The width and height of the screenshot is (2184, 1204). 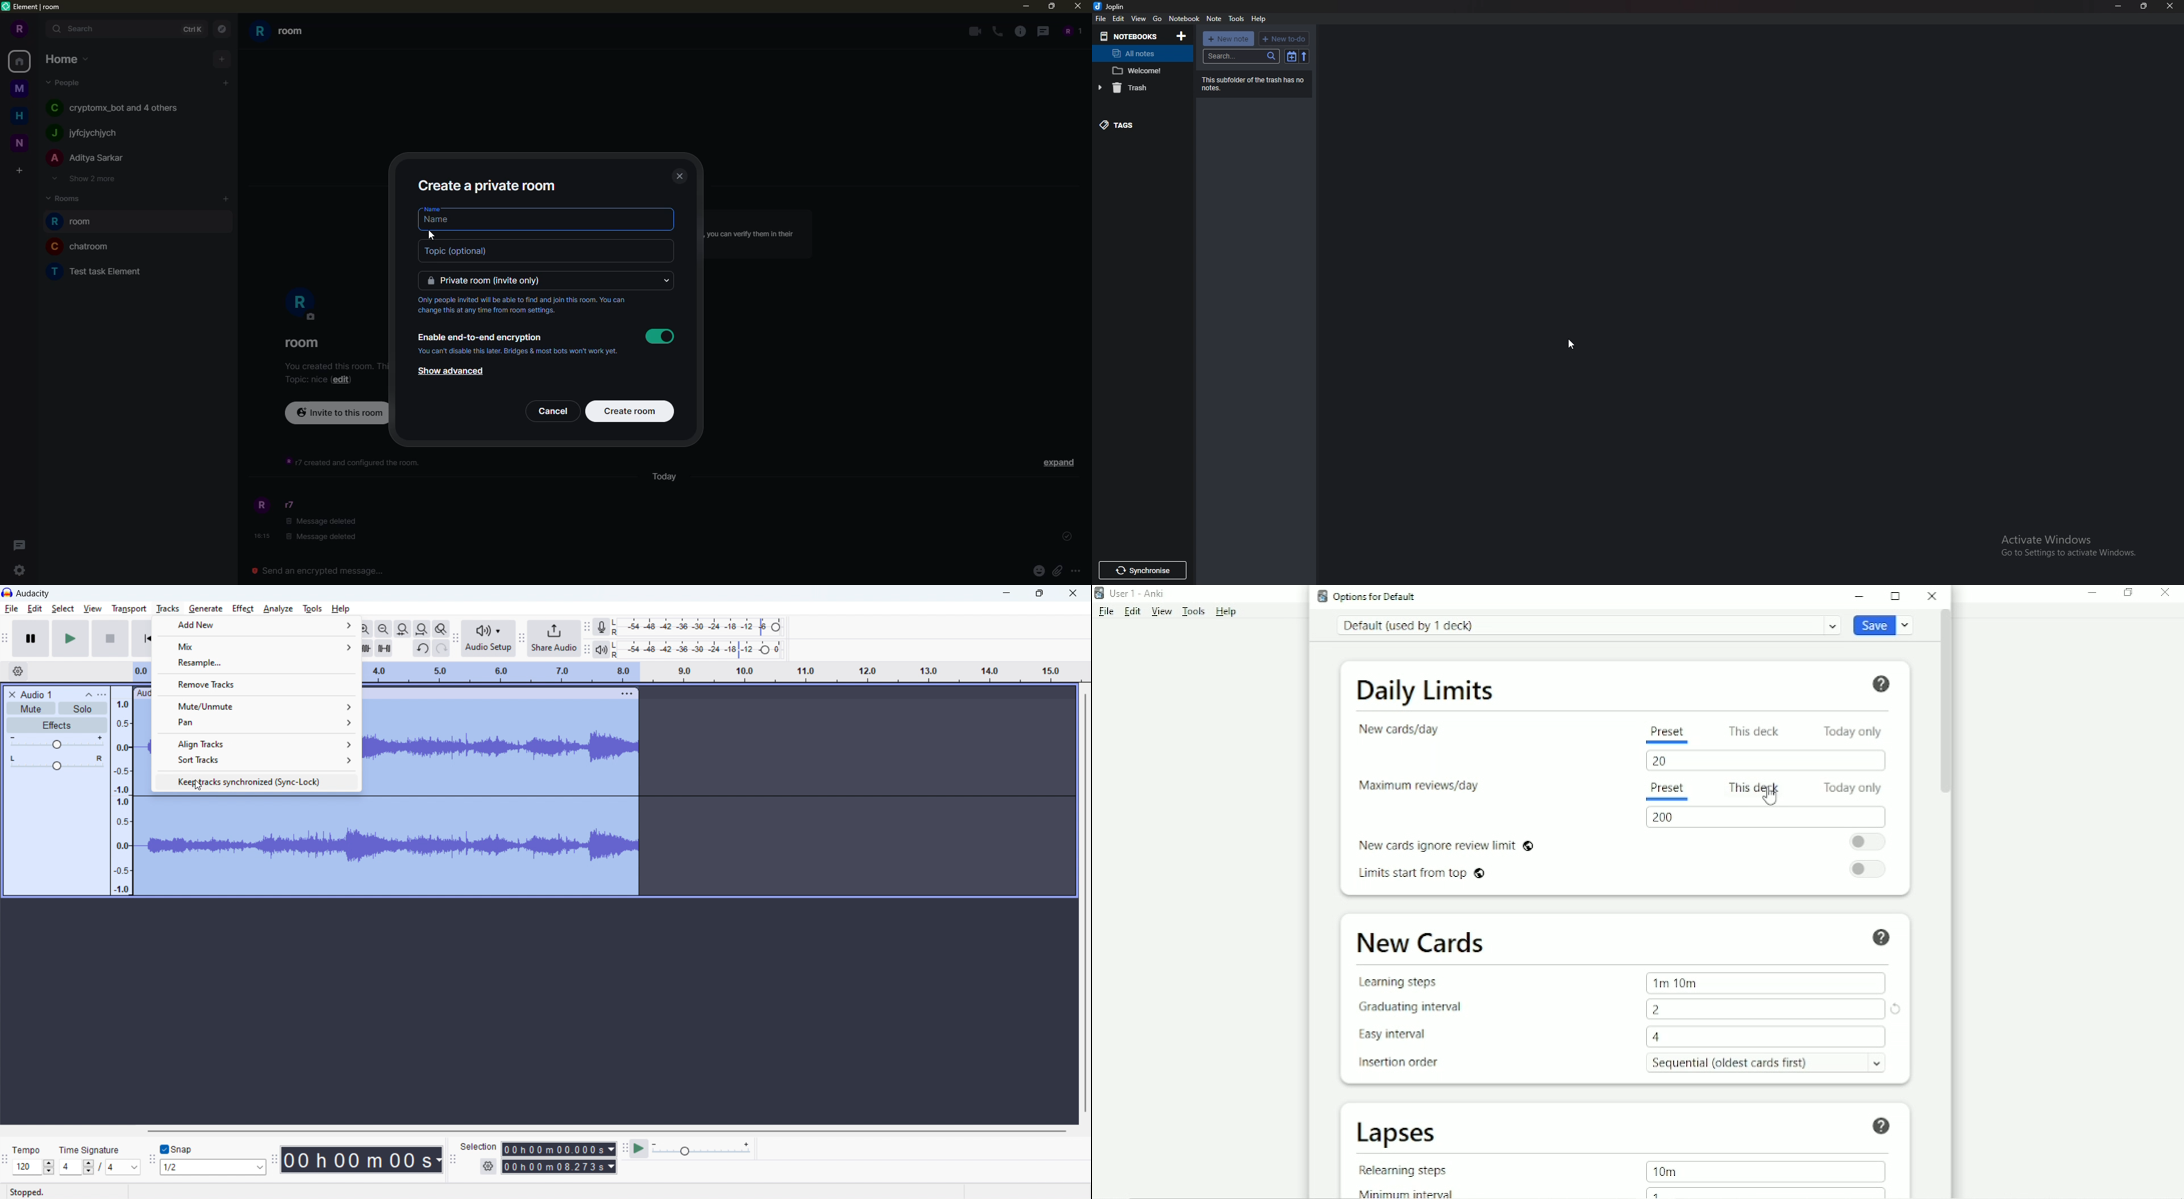 What do you see at coordinates (1757, 730) in the screenshot?
I see `This deck` at bounding box center [1757, 730].